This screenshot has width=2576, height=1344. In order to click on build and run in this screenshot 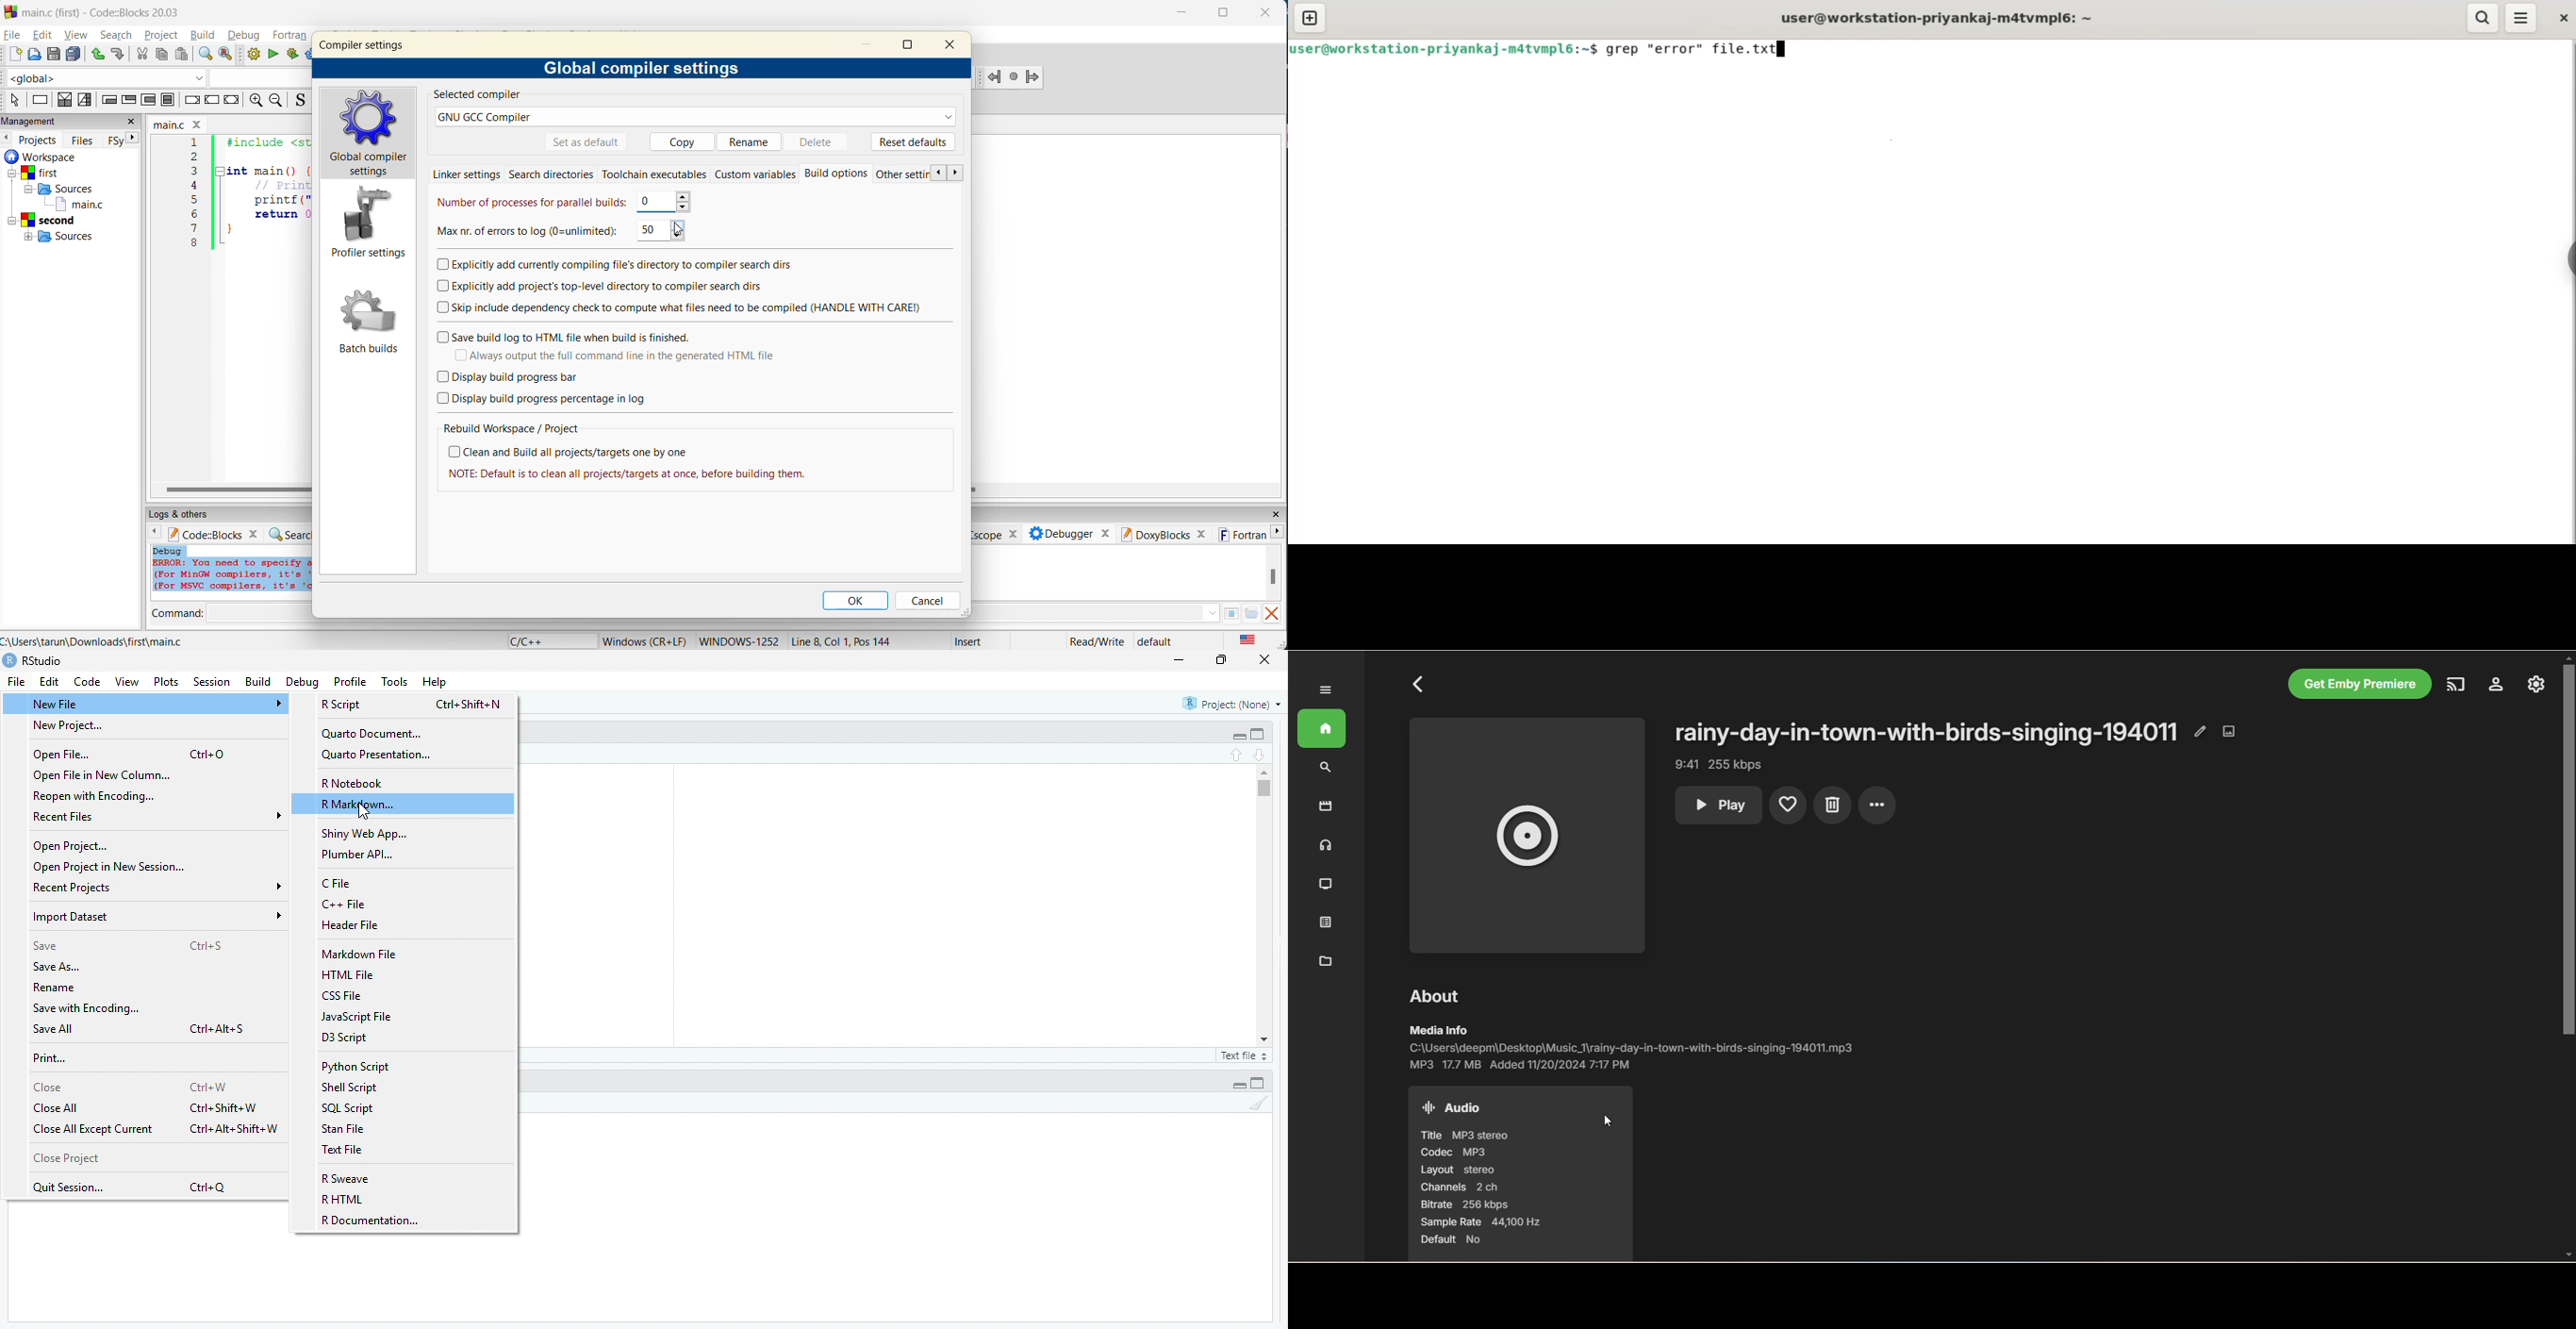, I will do `click(293, 54)`.